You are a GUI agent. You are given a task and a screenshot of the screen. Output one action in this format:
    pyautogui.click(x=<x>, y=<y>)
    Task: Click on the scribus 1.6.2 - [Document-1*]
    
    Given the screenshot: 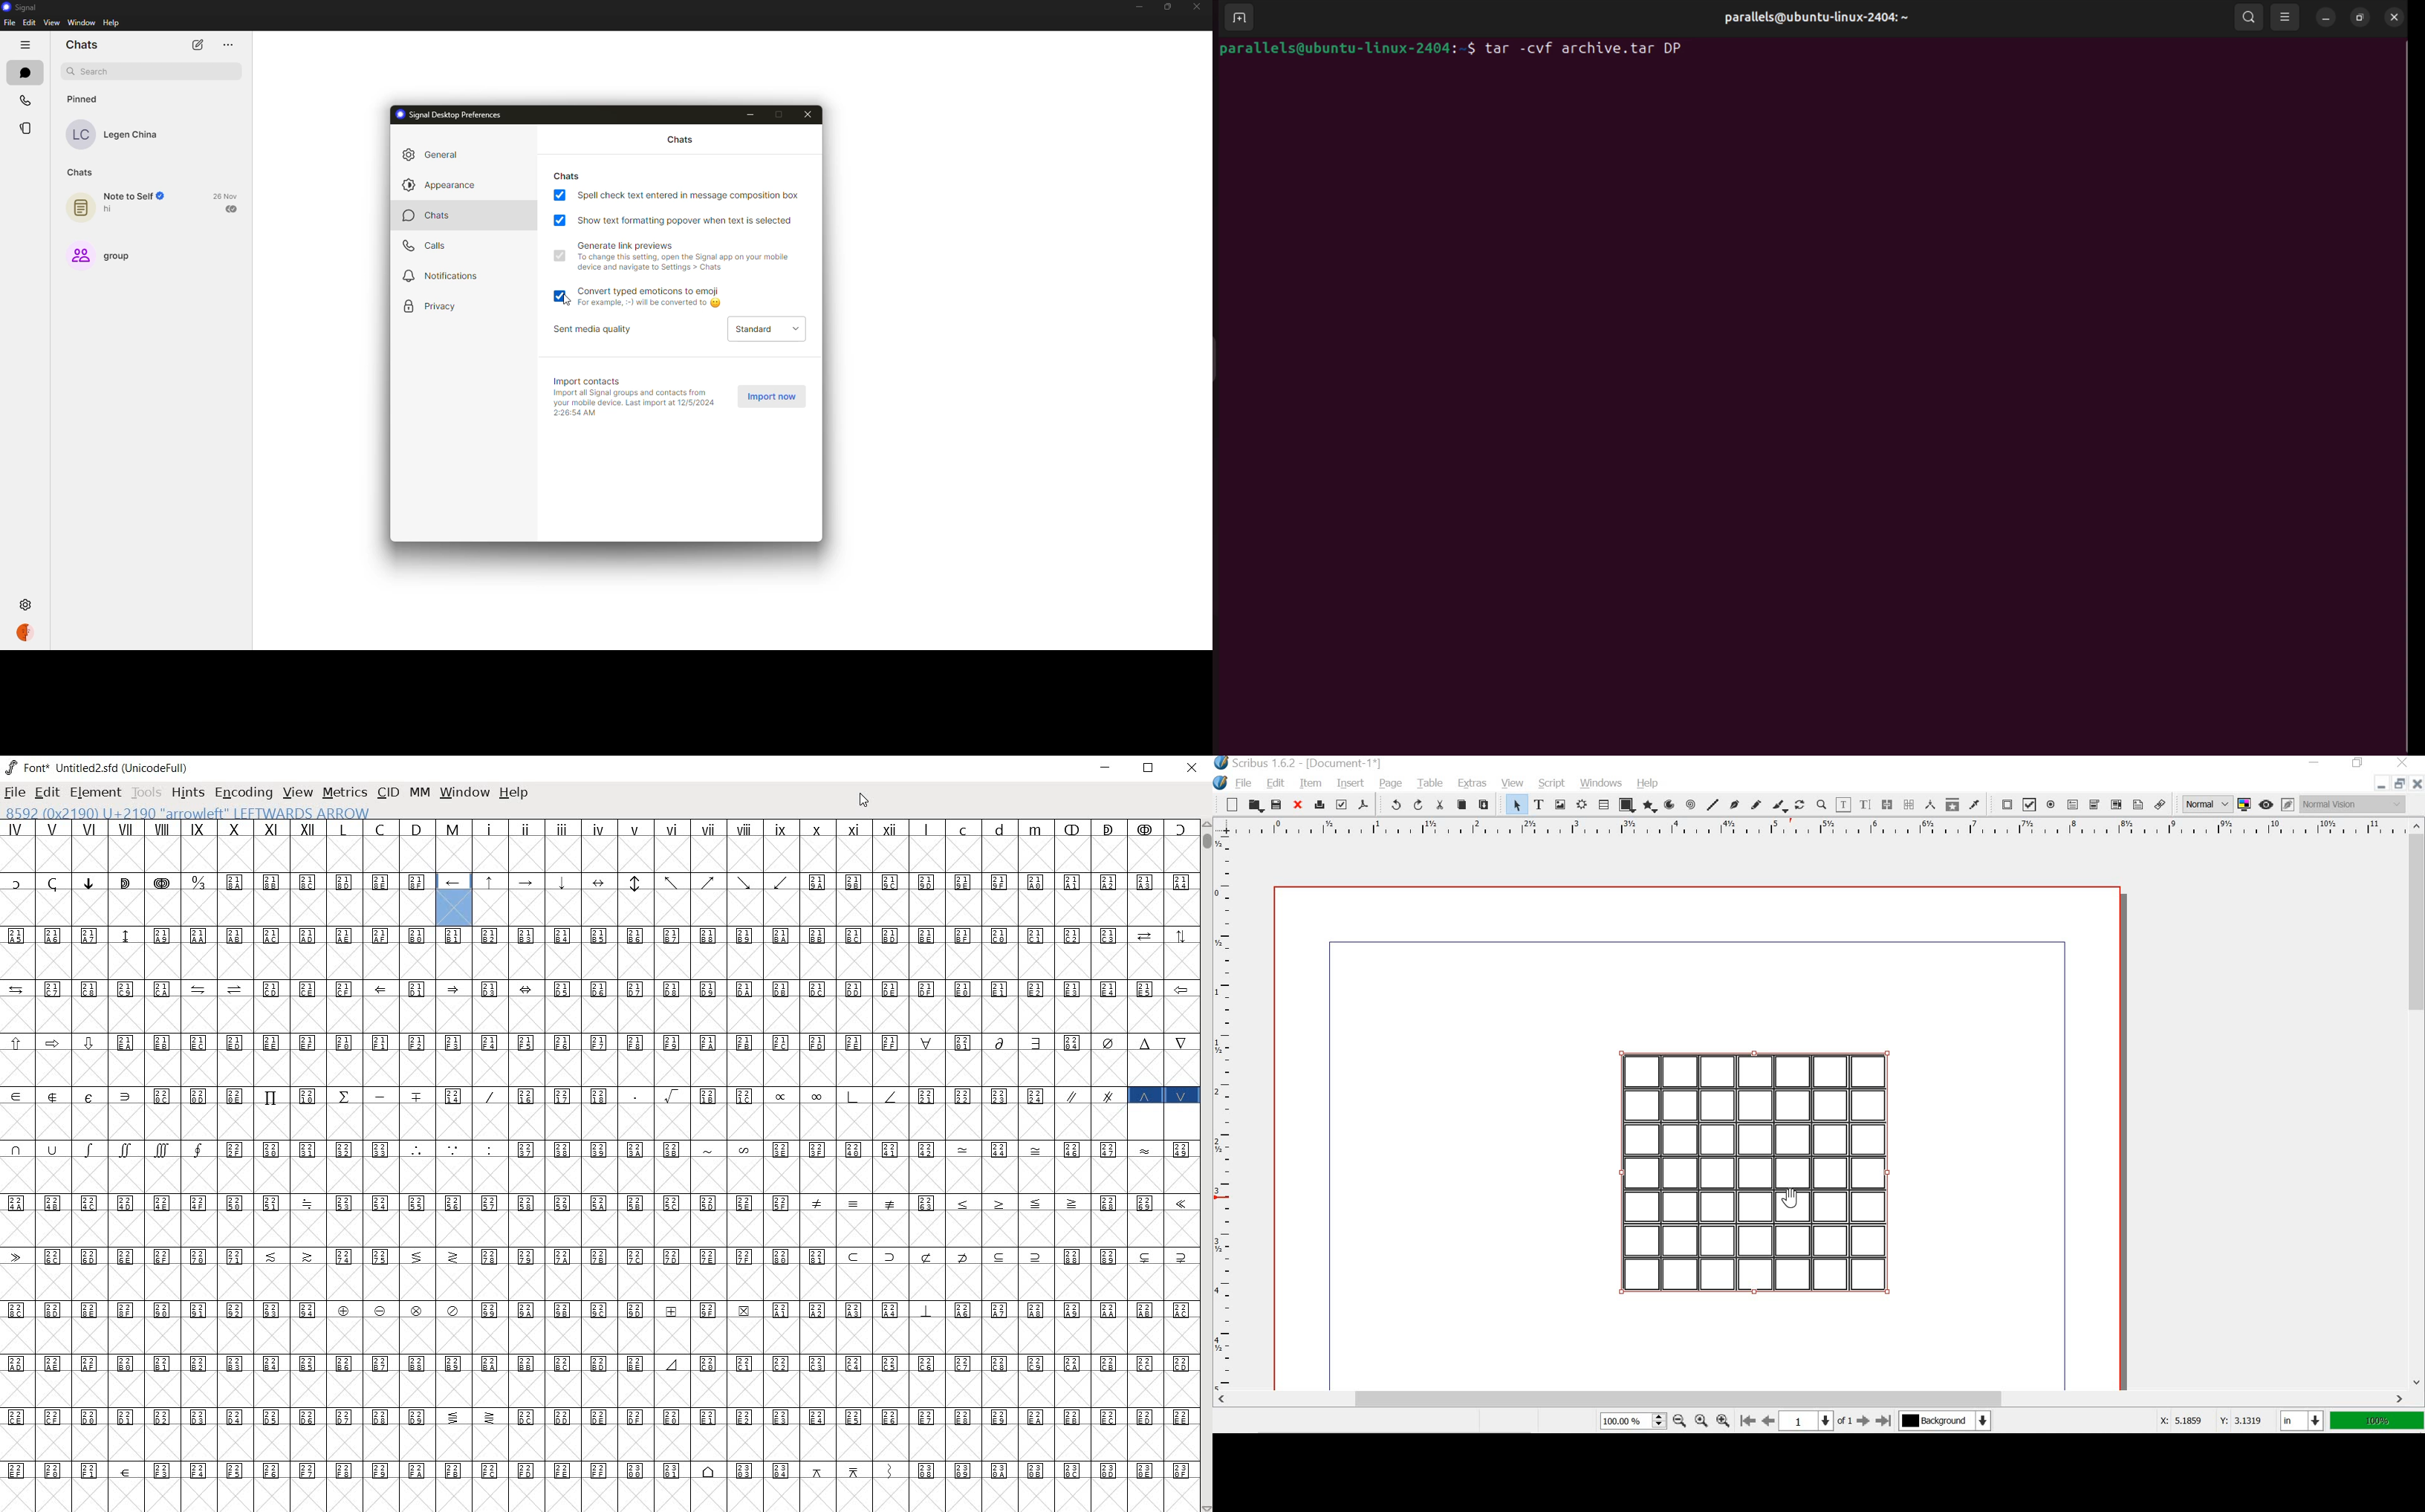 What is the action you would take?
    pyautogui.click(x=1305, y=763)
    